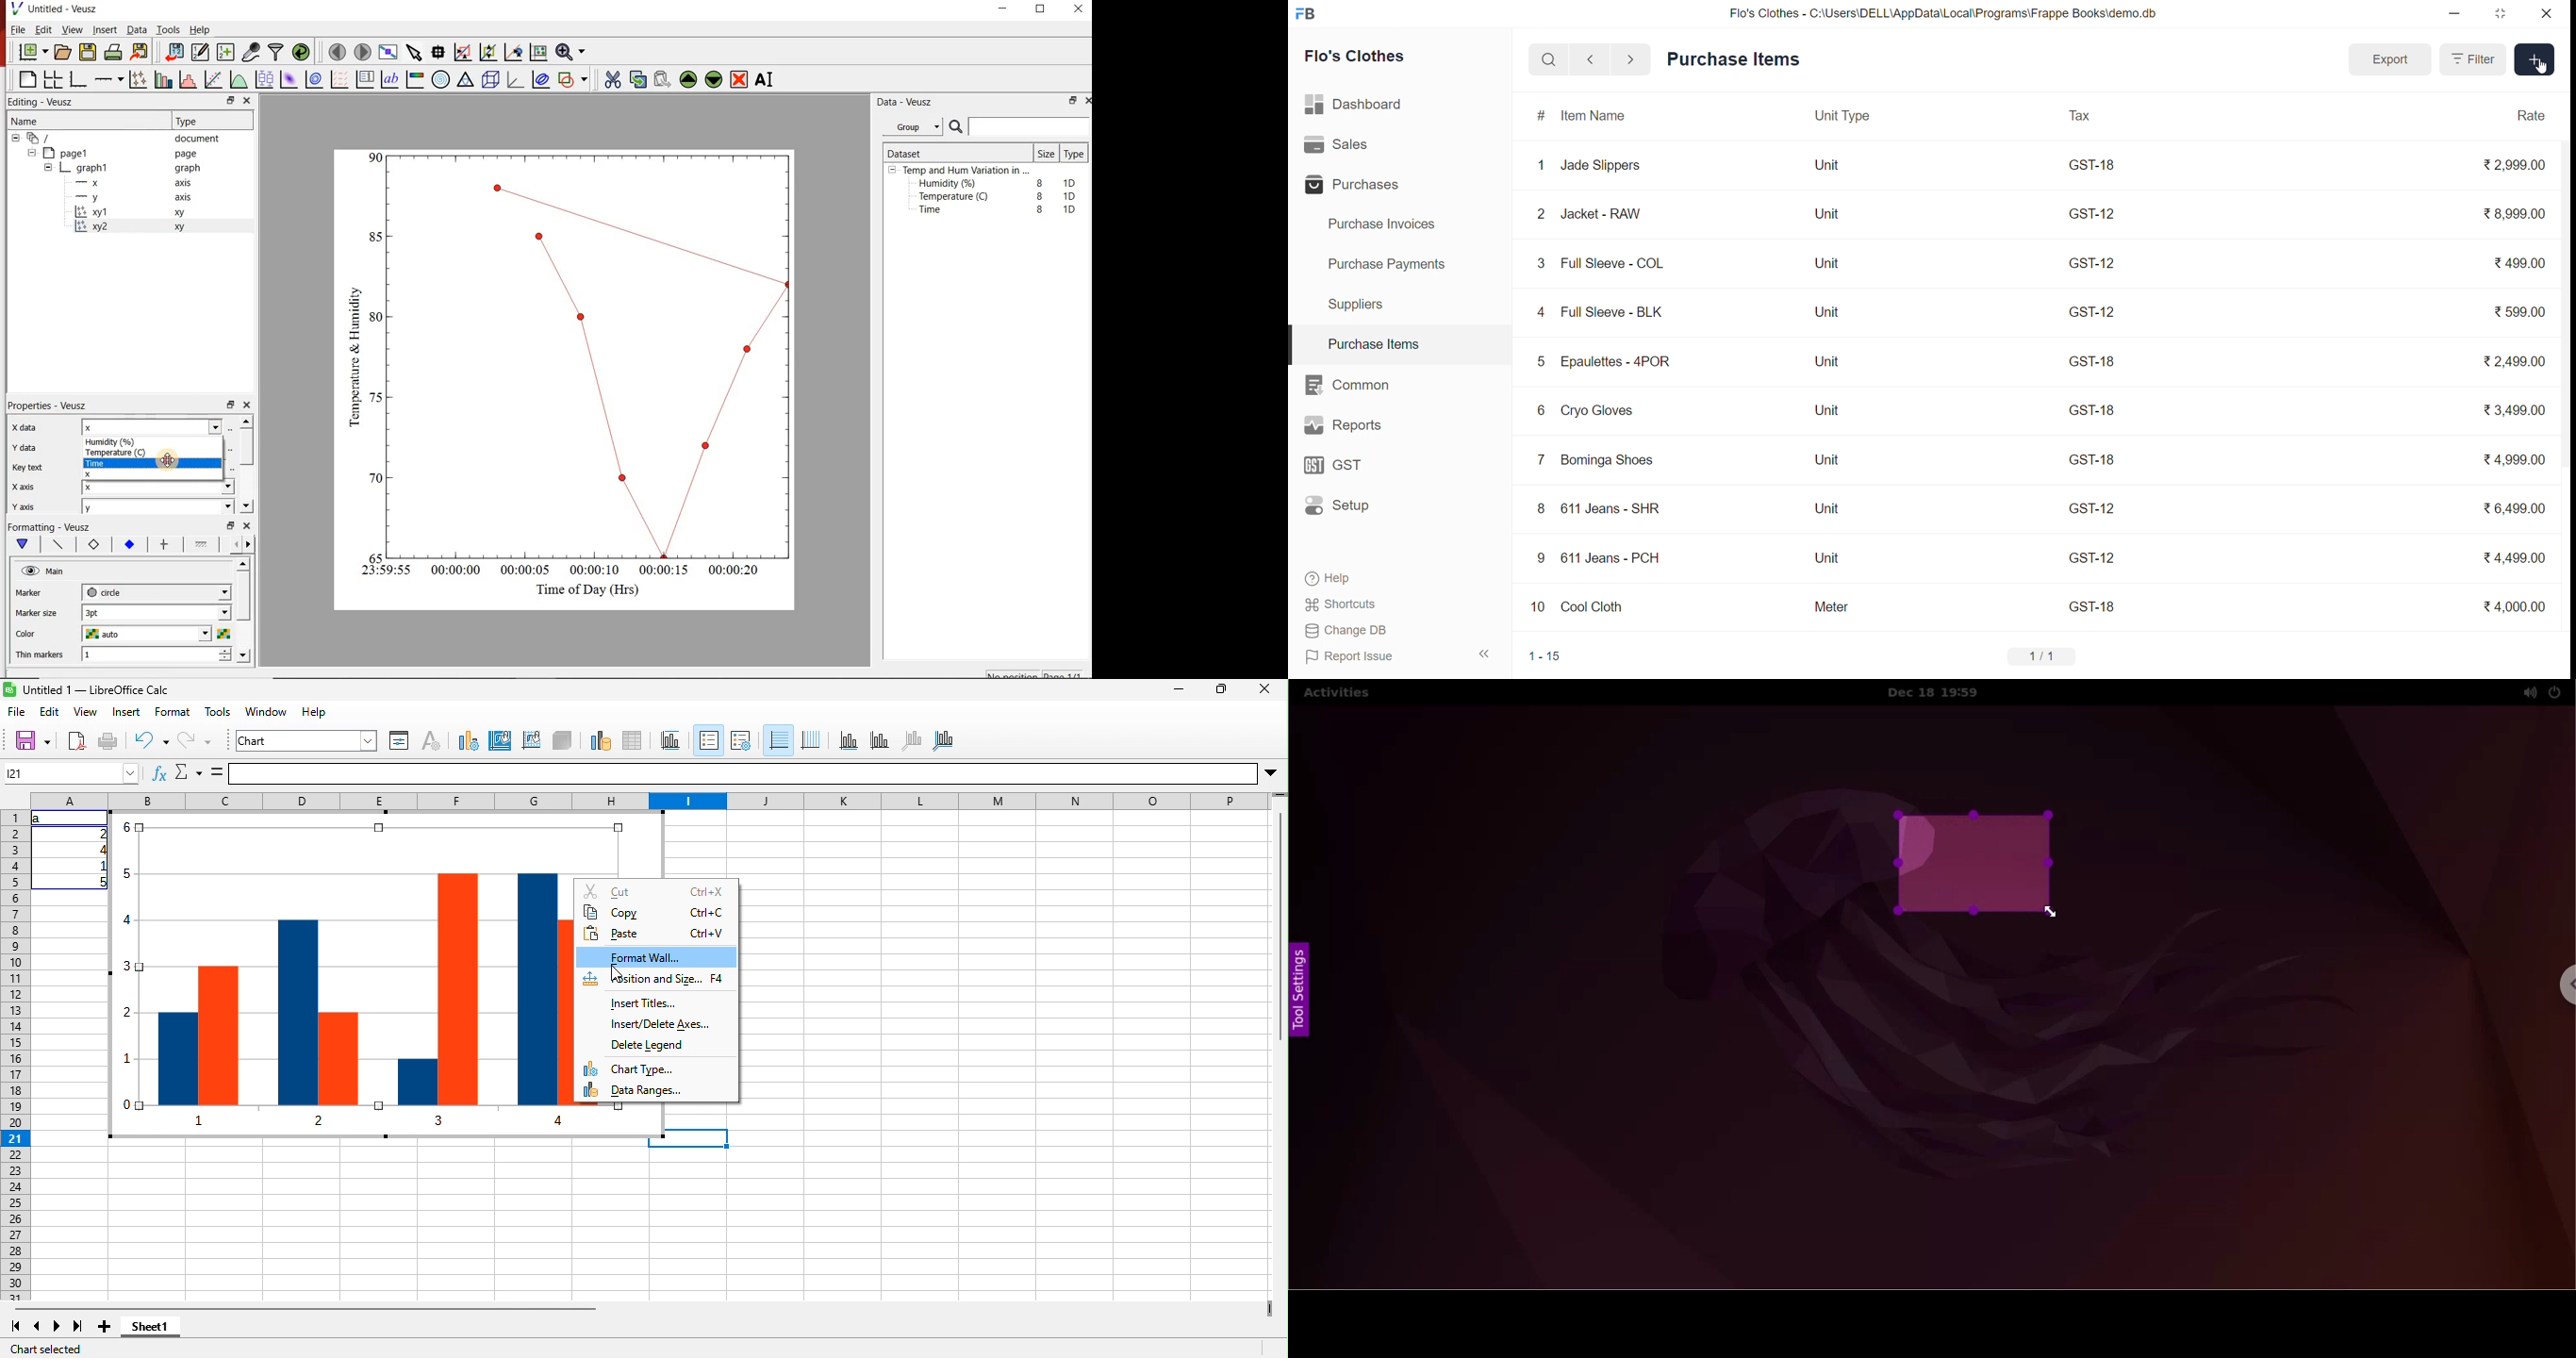 The height and width of the screenshot is (1372, 2576). What do you see at coordinates (173, 711) in the screenshot?
I see `format` at bounding box center [173, 711].